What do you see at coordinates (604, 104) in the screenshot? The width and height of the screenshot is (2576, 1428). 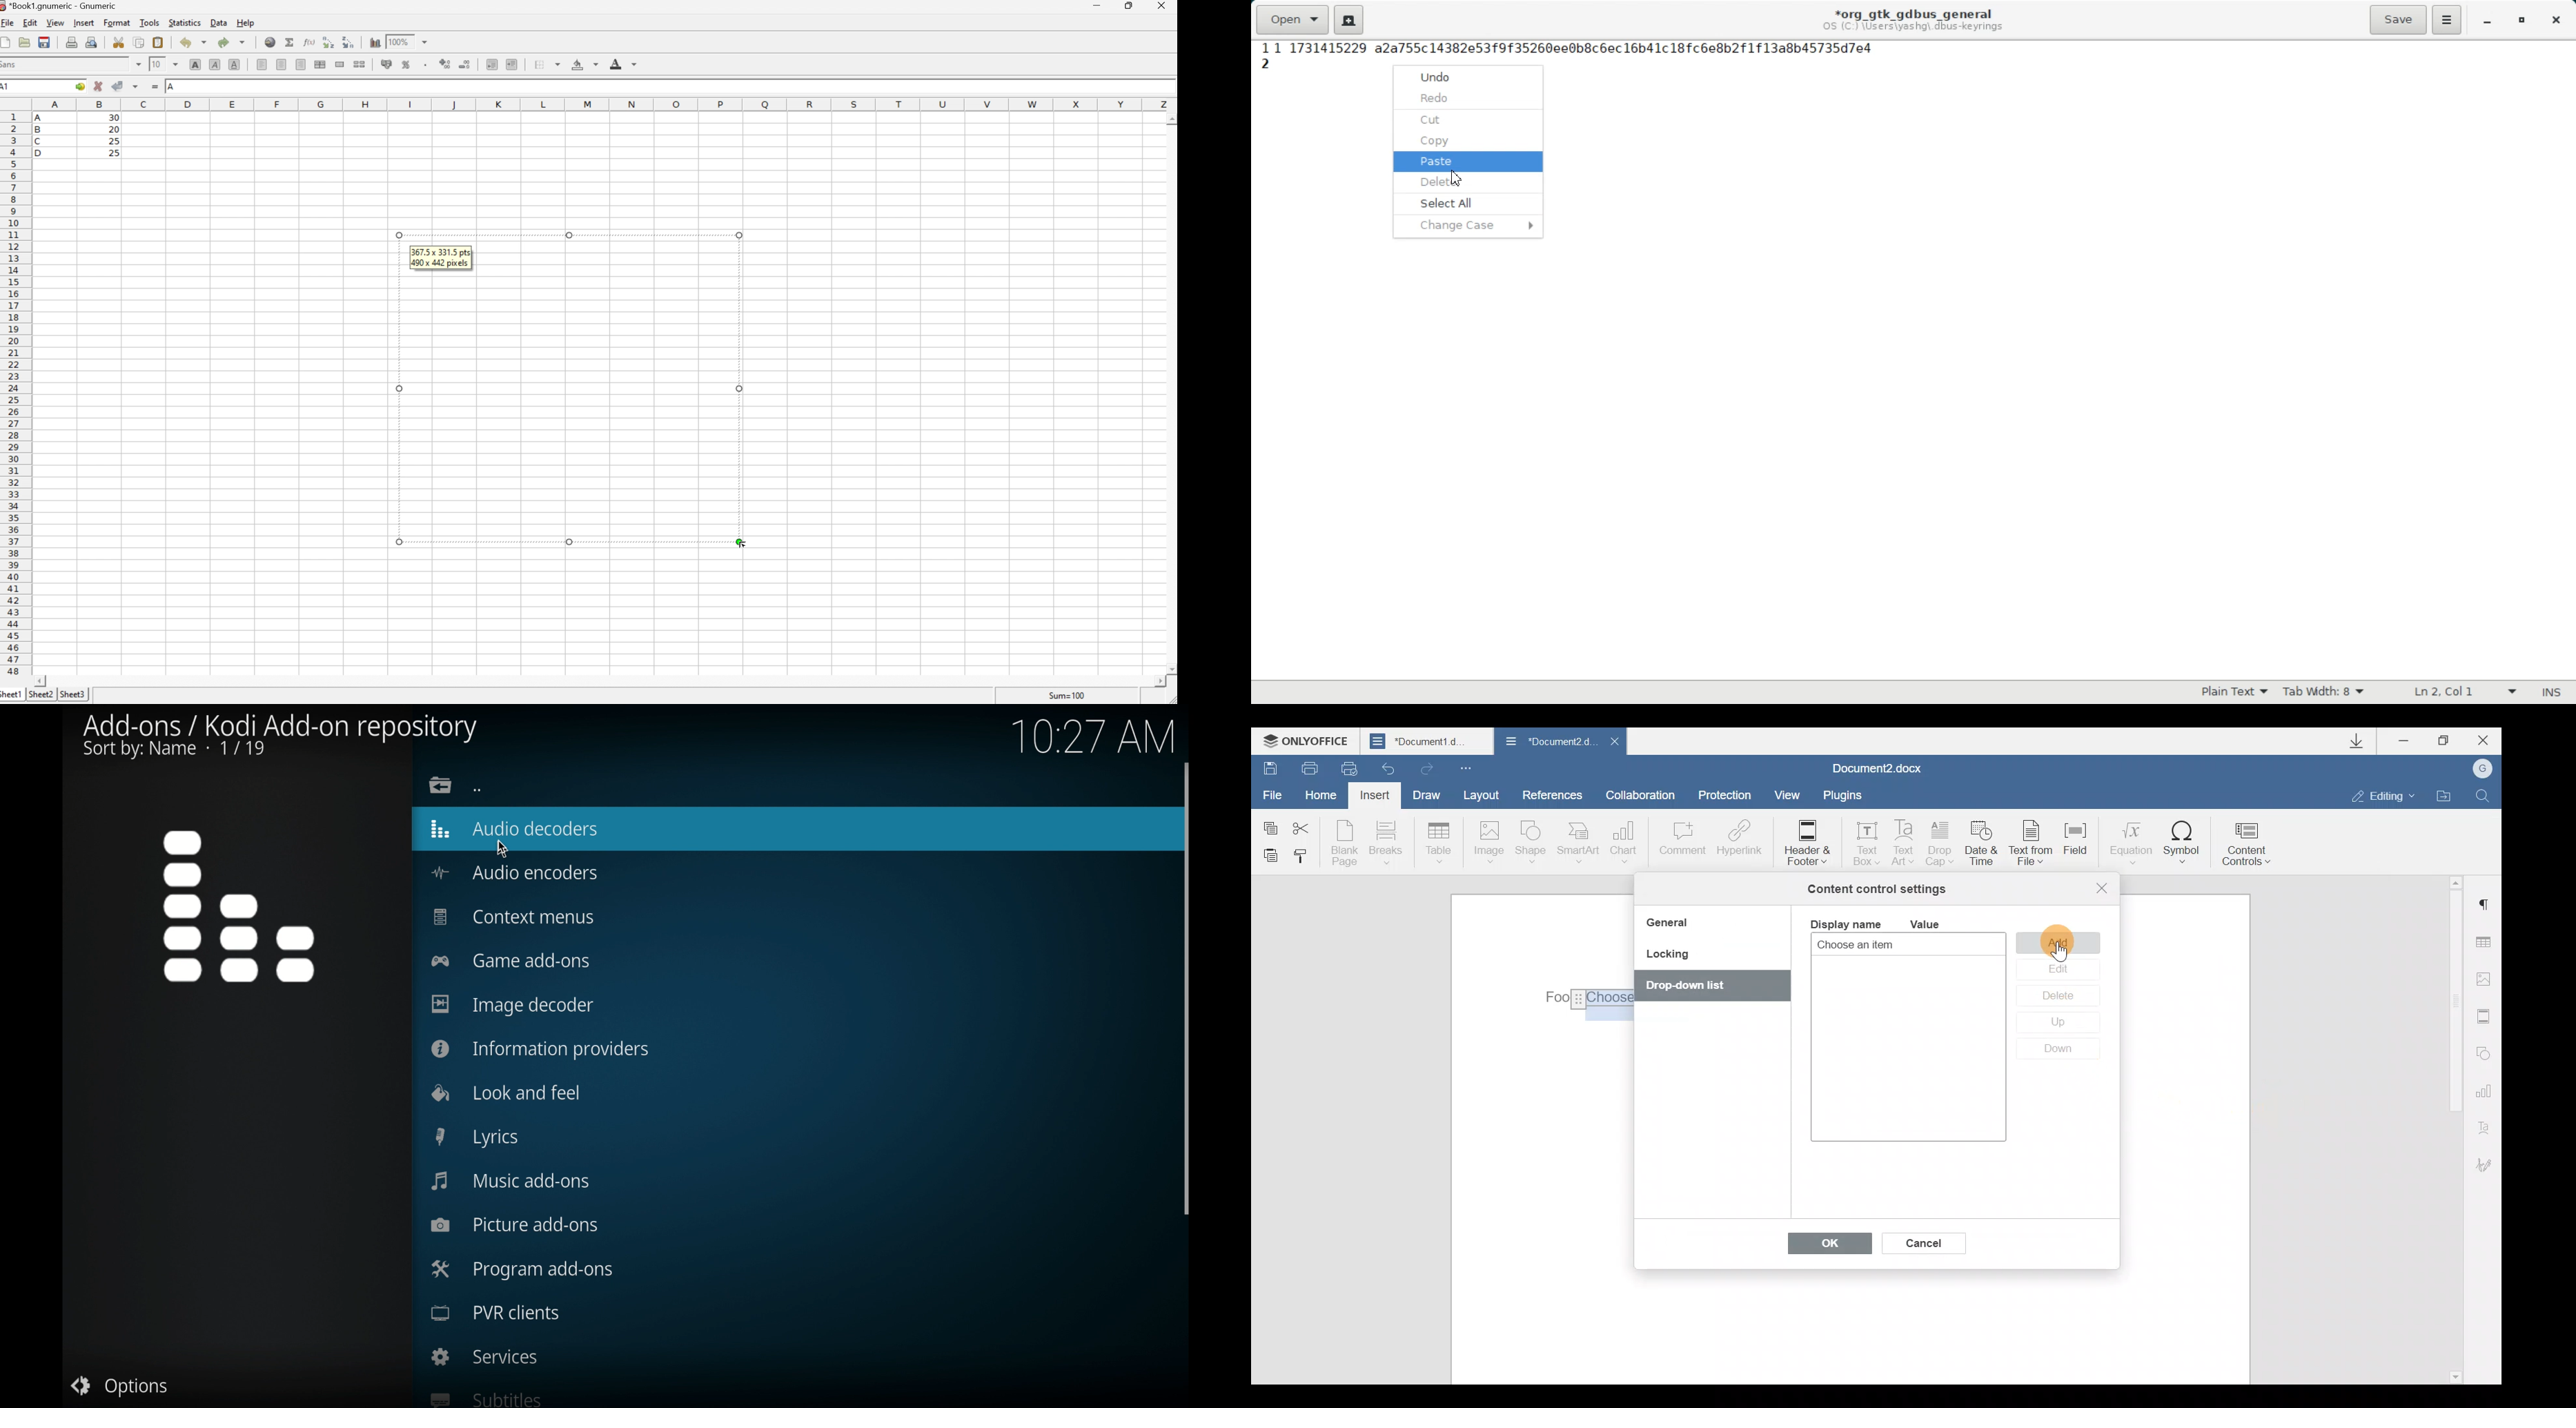 I see `Column names` at bounding box center [604, 104].